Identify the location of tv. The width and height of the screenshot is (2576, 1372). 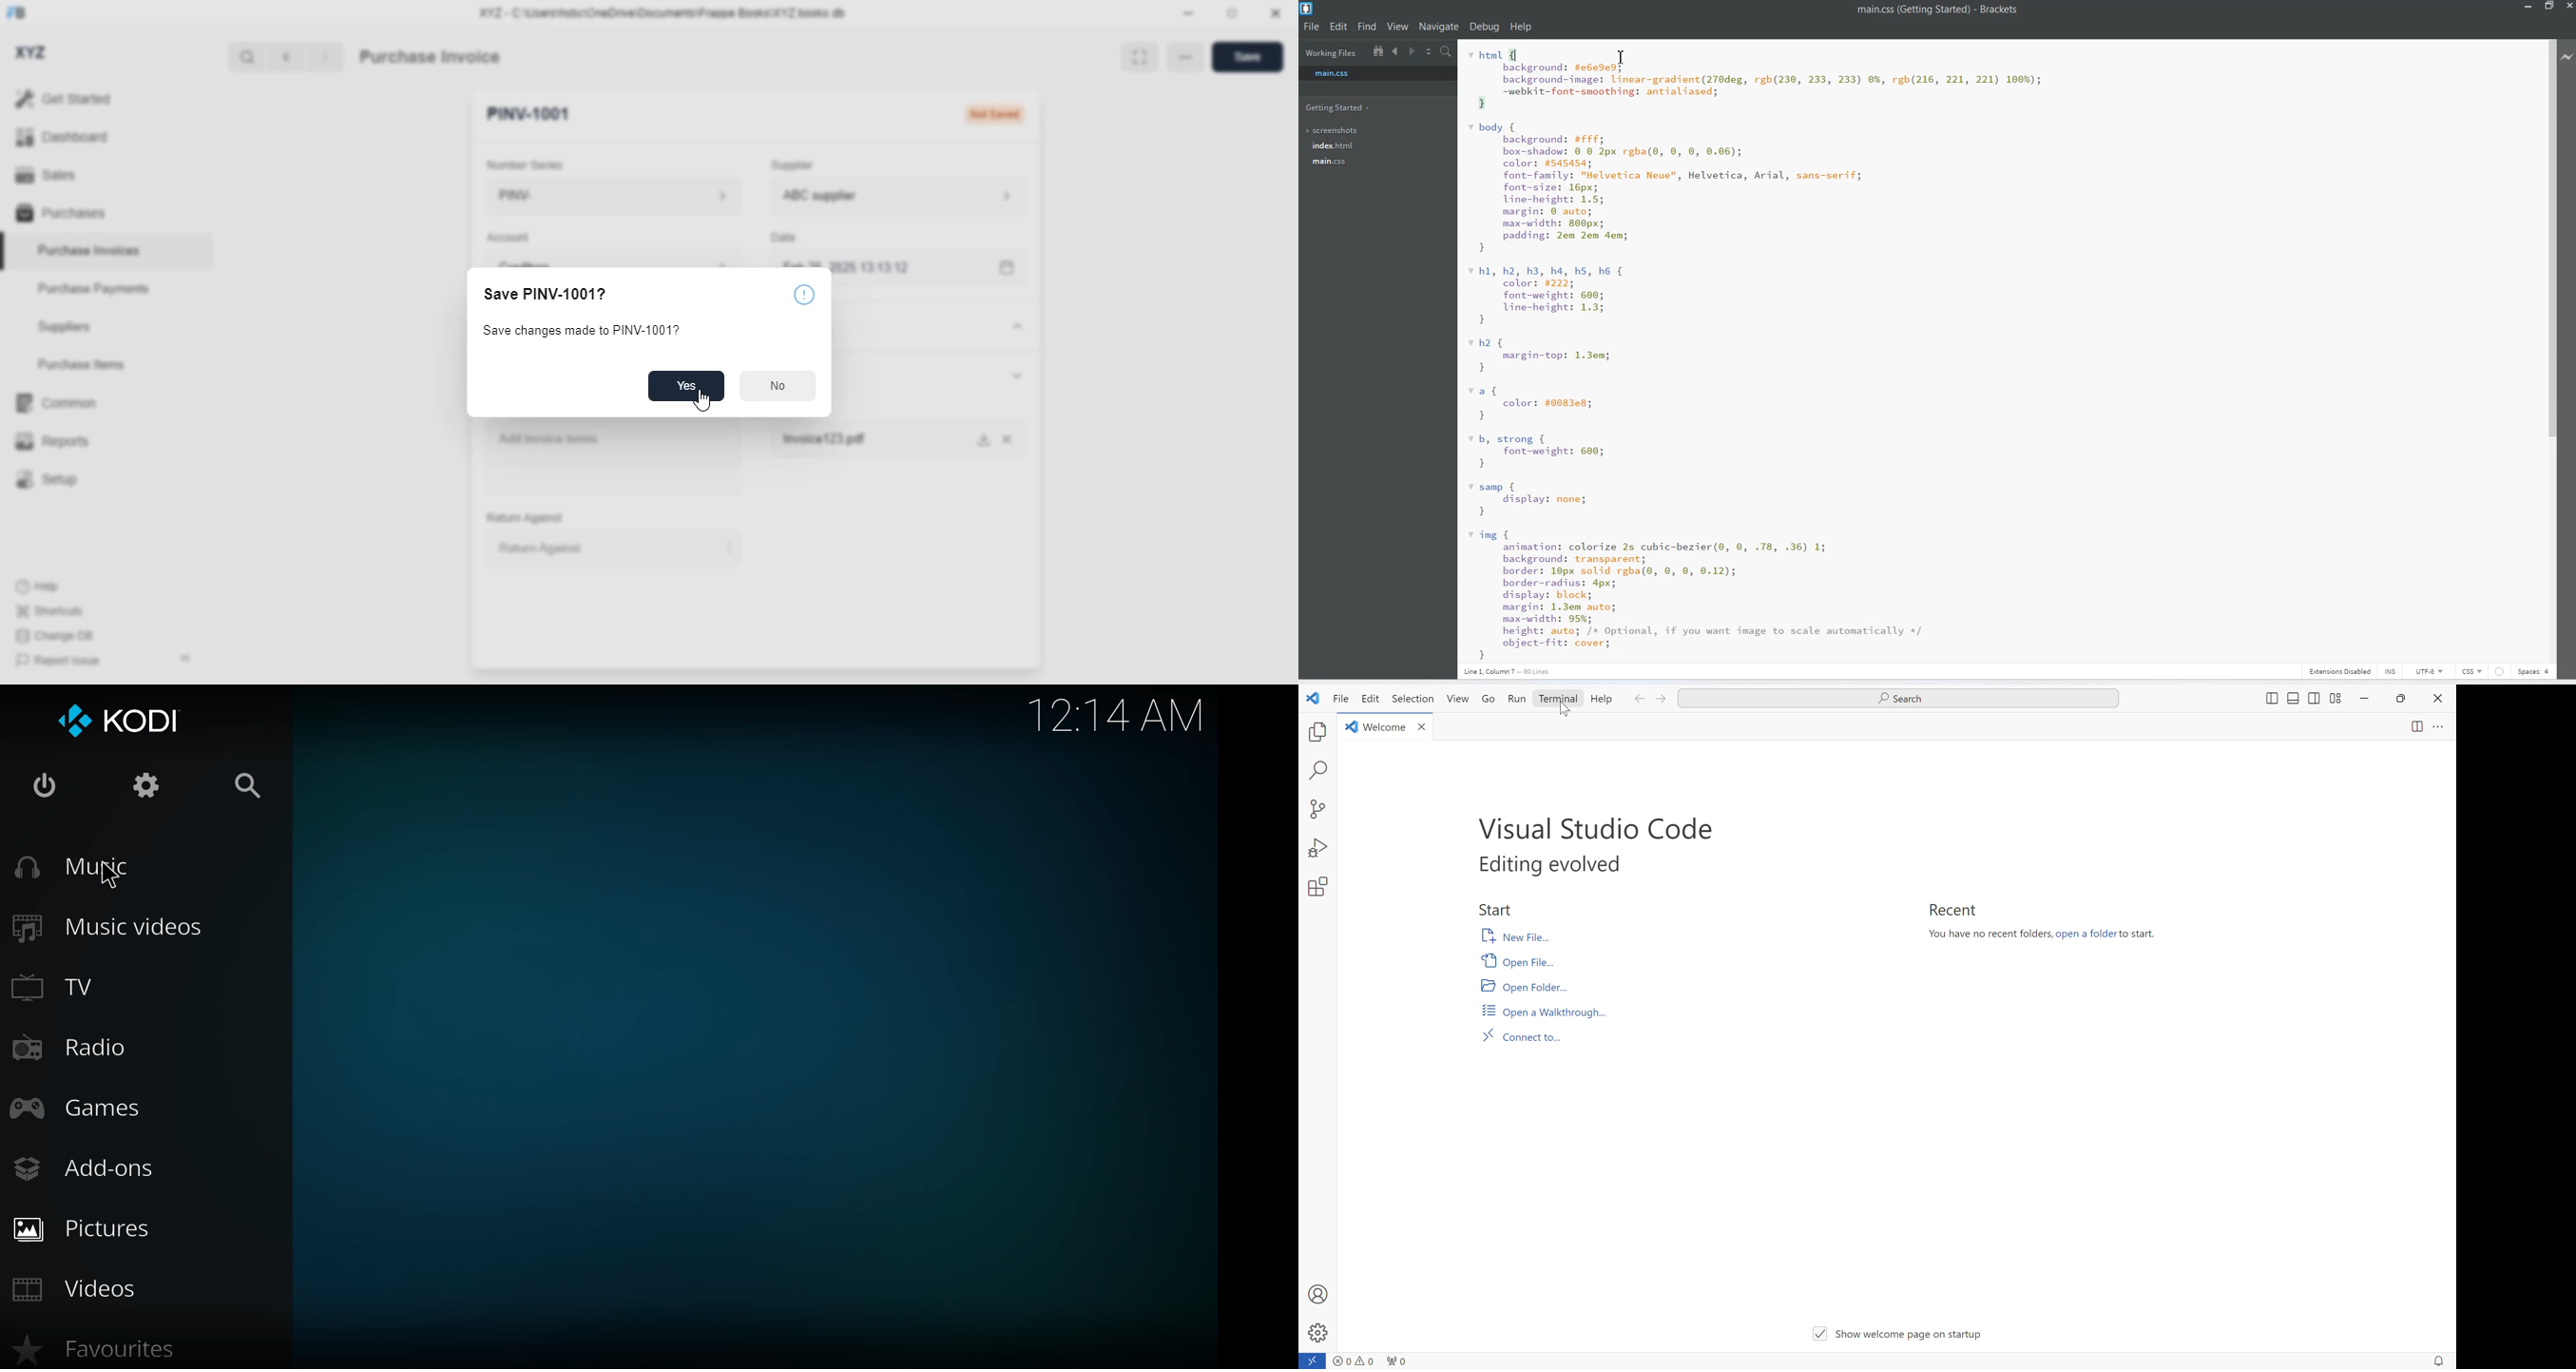
(63, 986).